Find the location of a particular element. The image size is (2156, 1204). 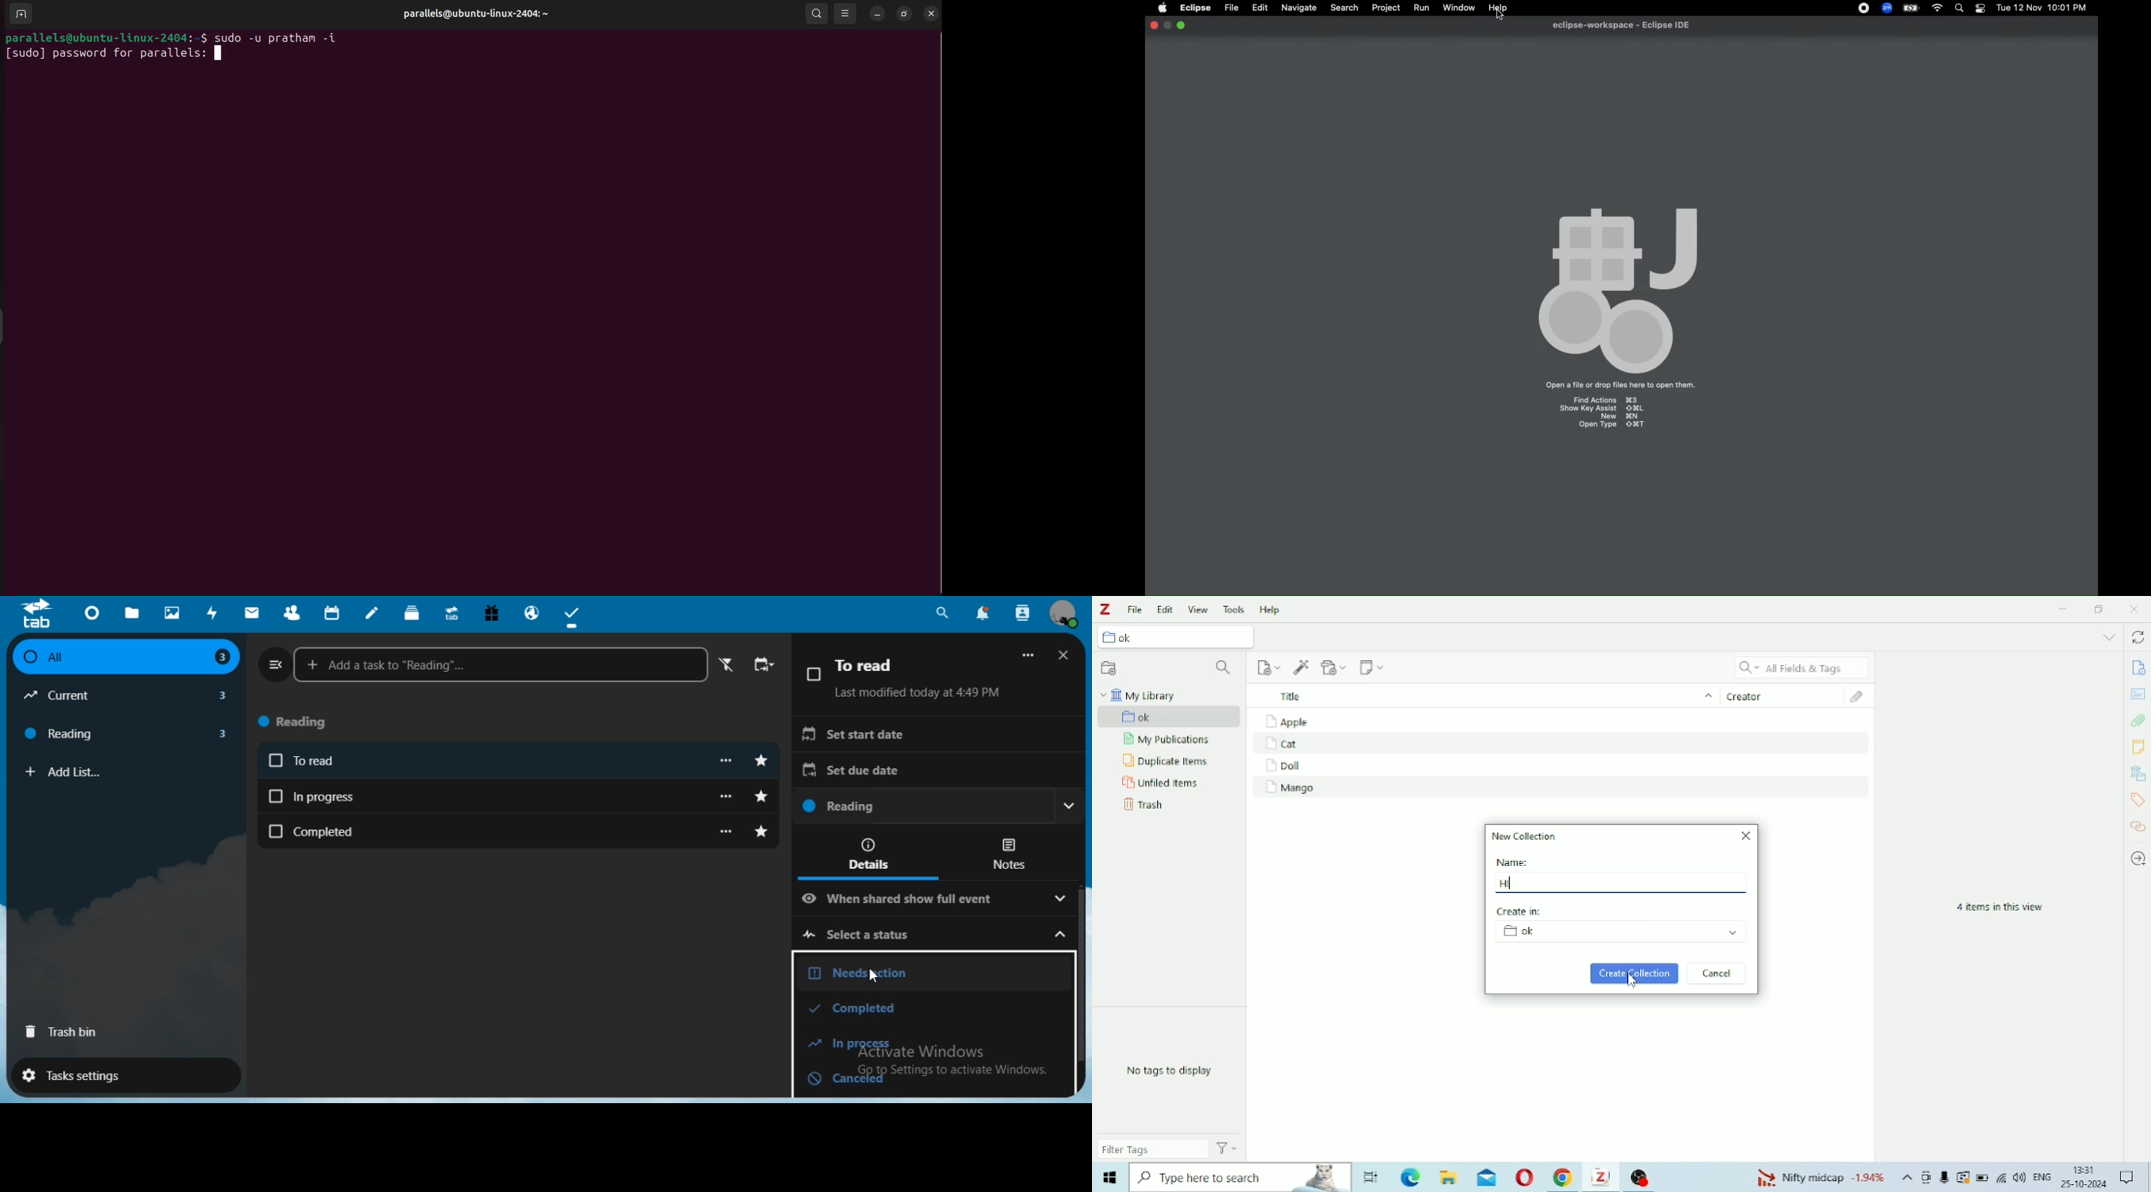

Close is located at coordinates (1747, 835).